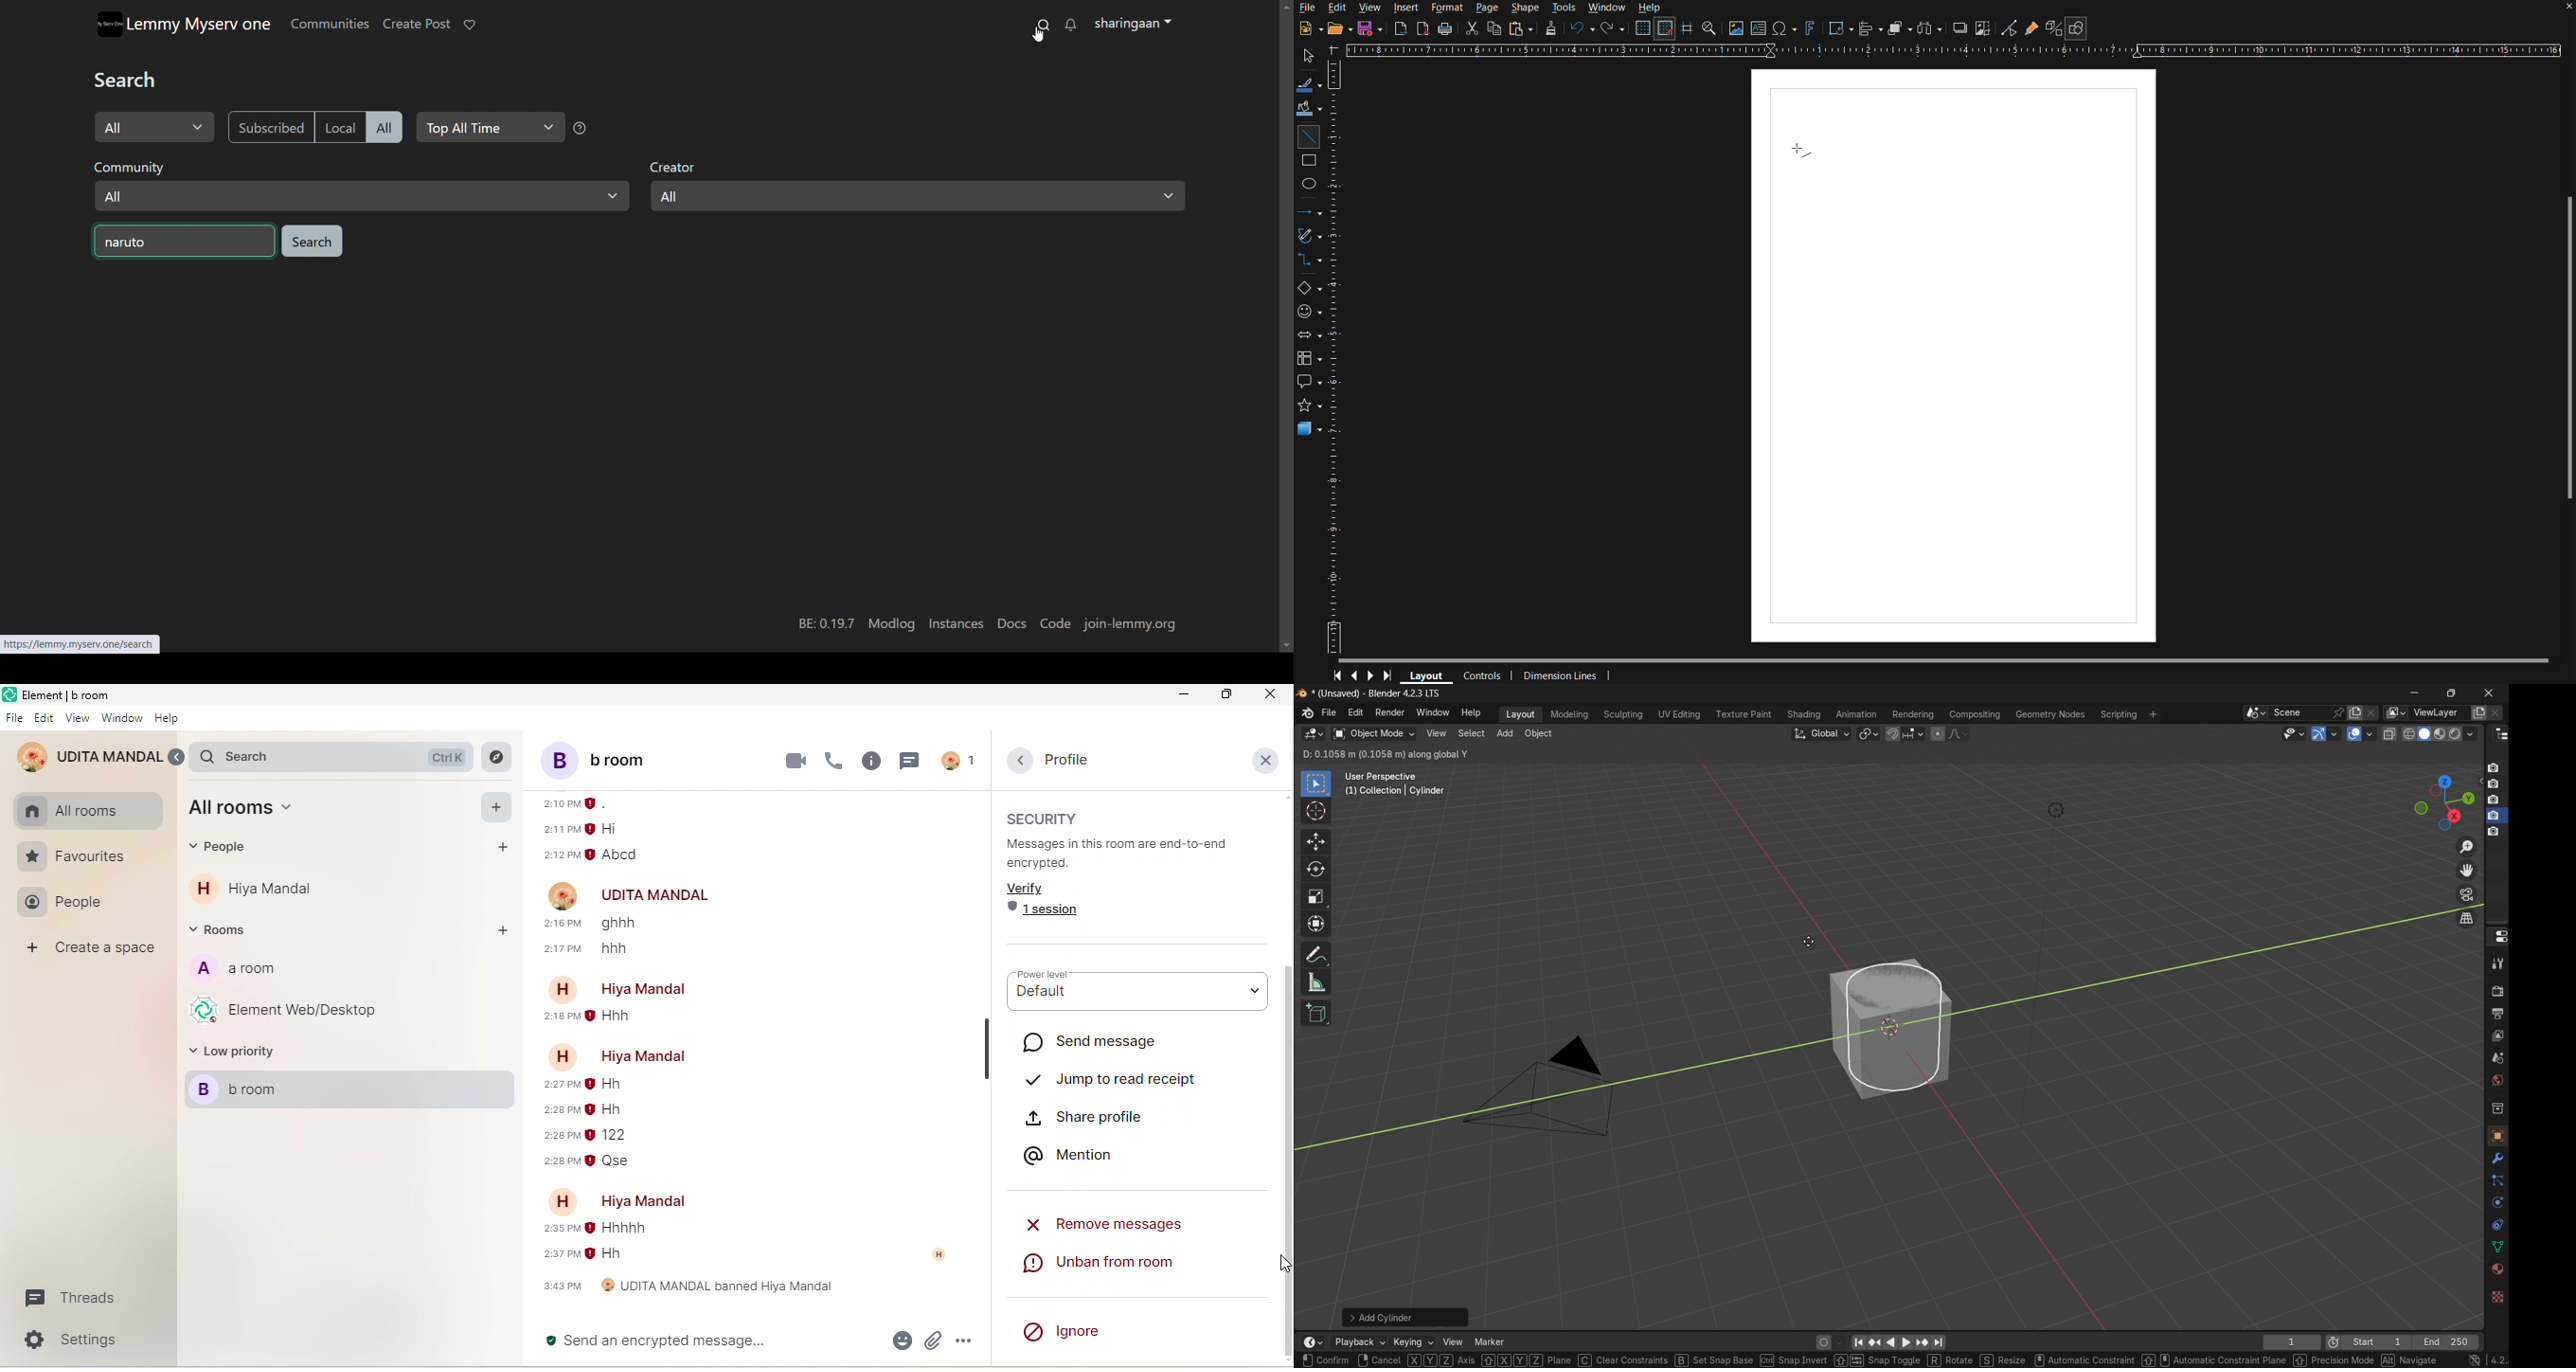 The width and height of the screenshot is (2576, 1372). What do you see at coordinates (2451, 1341) in the screenshot?
I see `end` at bounding box center [2451, 1341].